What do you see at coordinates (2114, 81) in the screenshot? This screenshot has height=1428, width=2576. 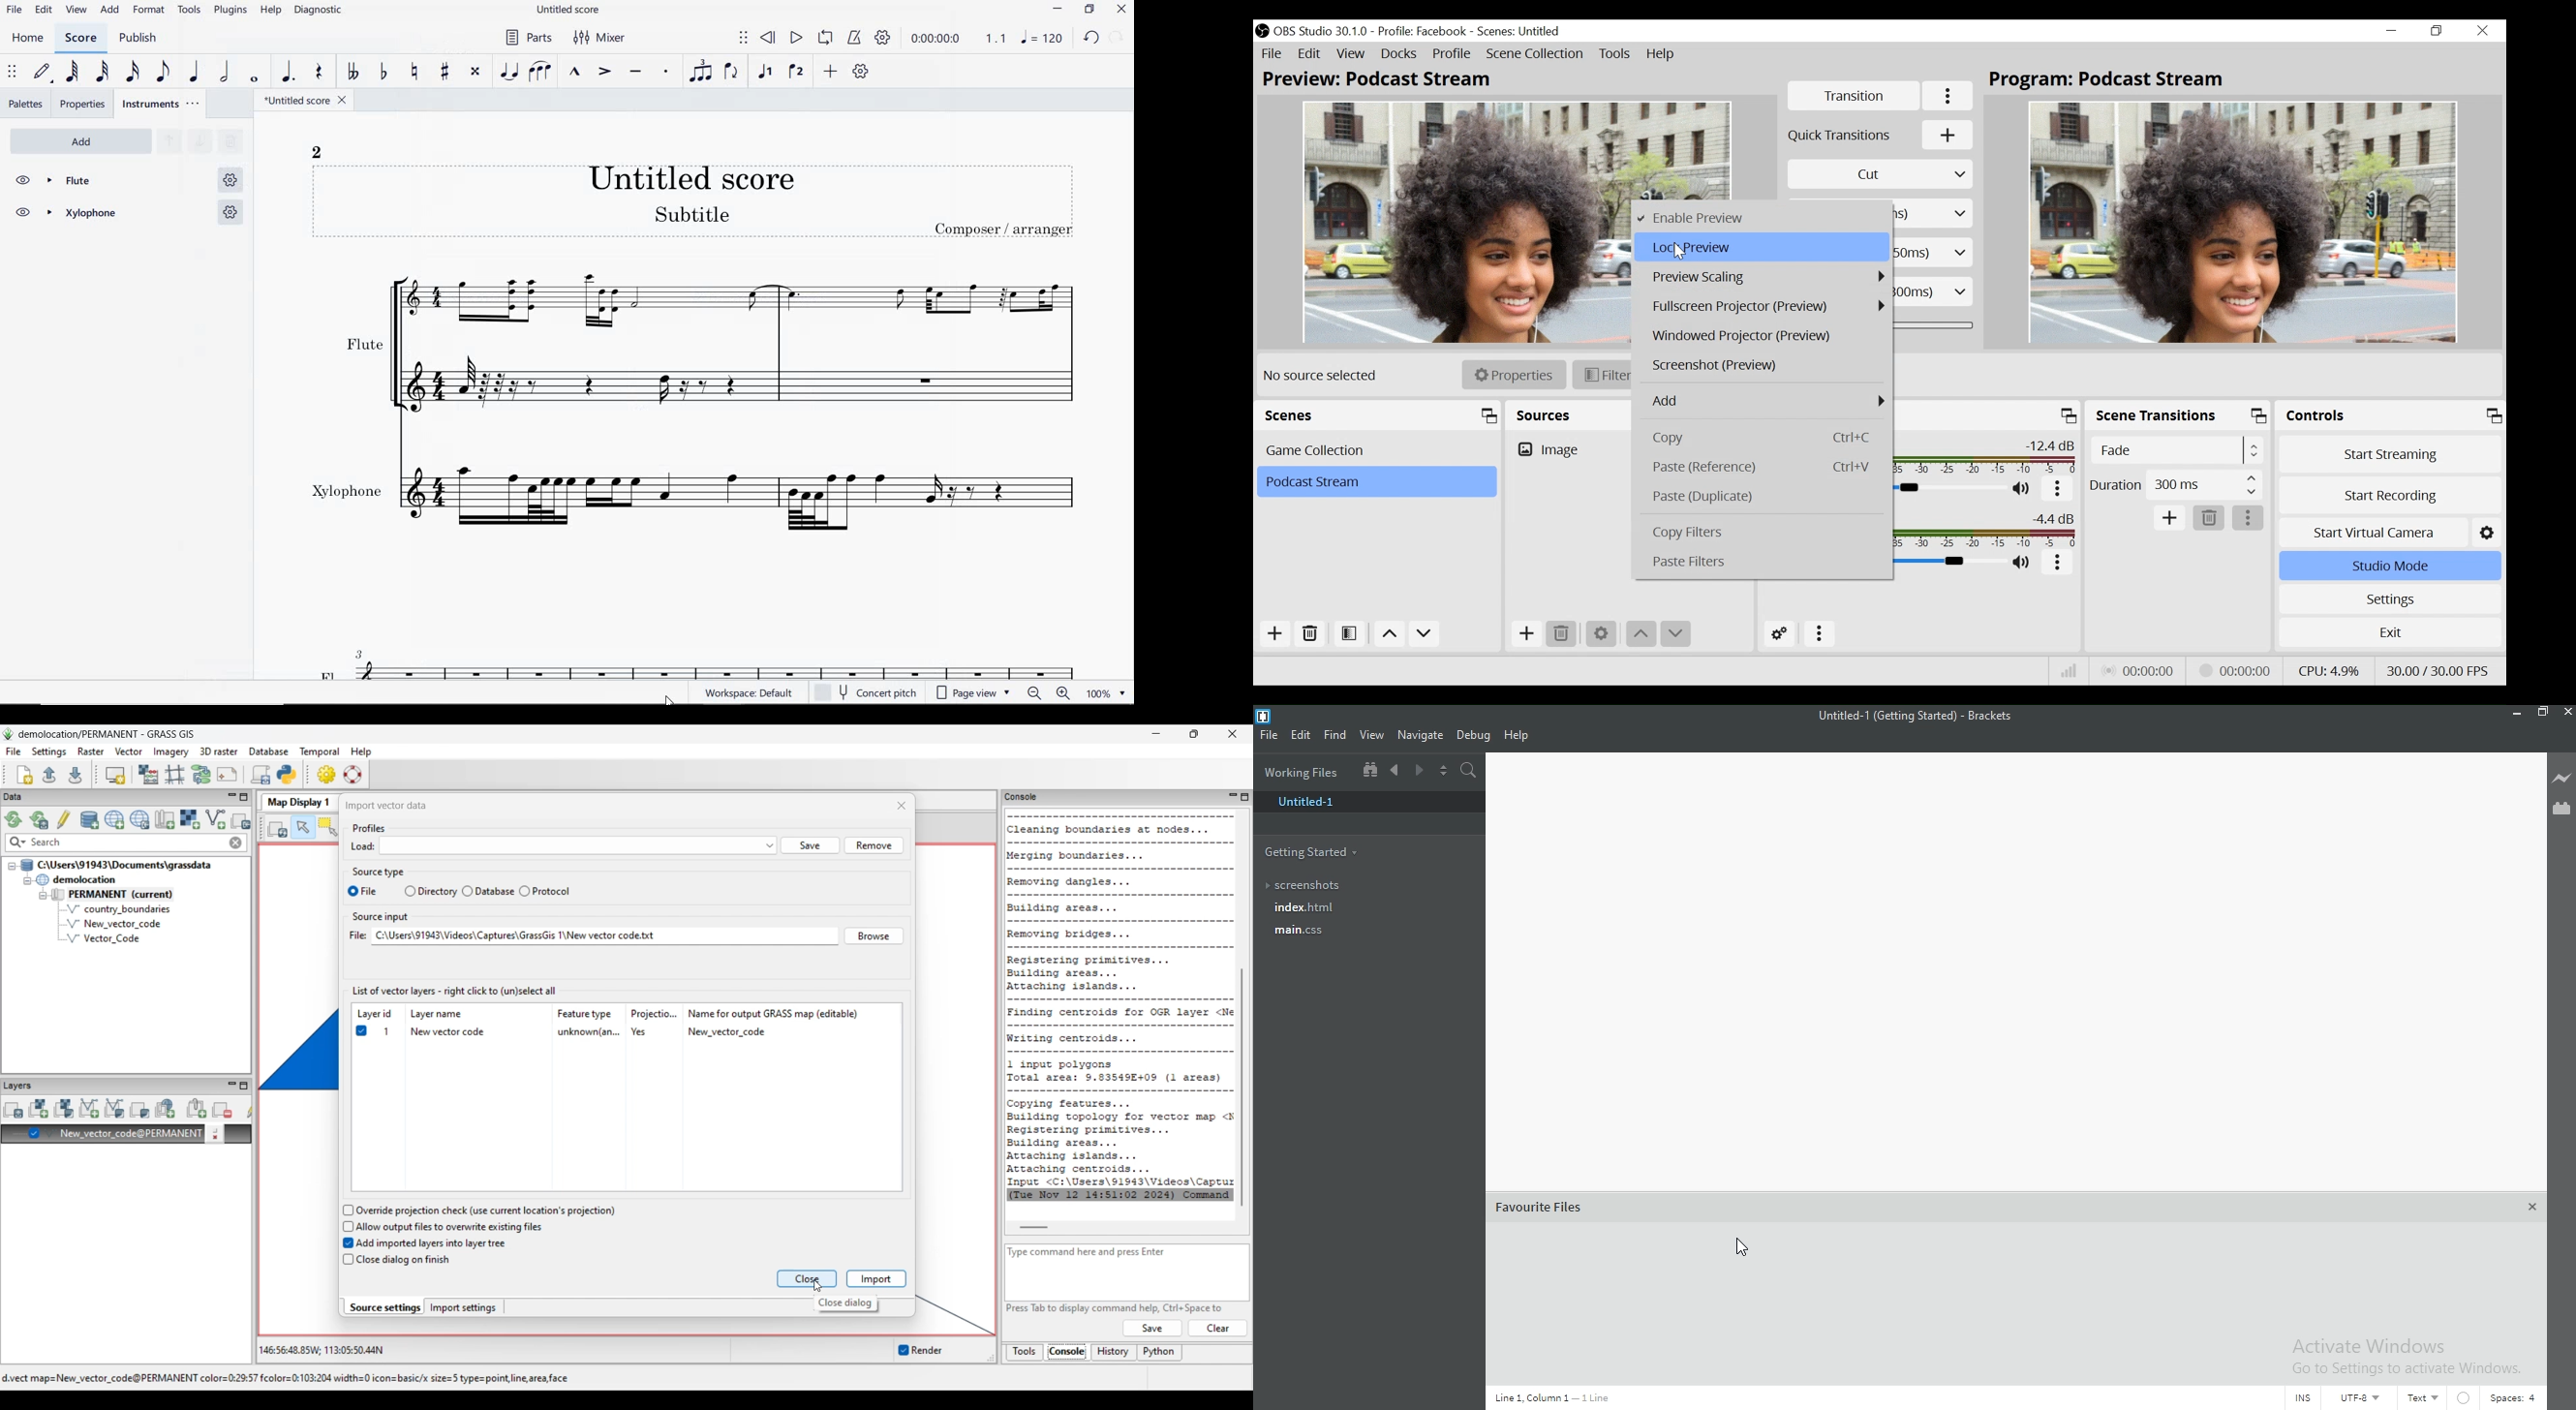 I see `Program: Scene` at bounding box center [2114, 81].